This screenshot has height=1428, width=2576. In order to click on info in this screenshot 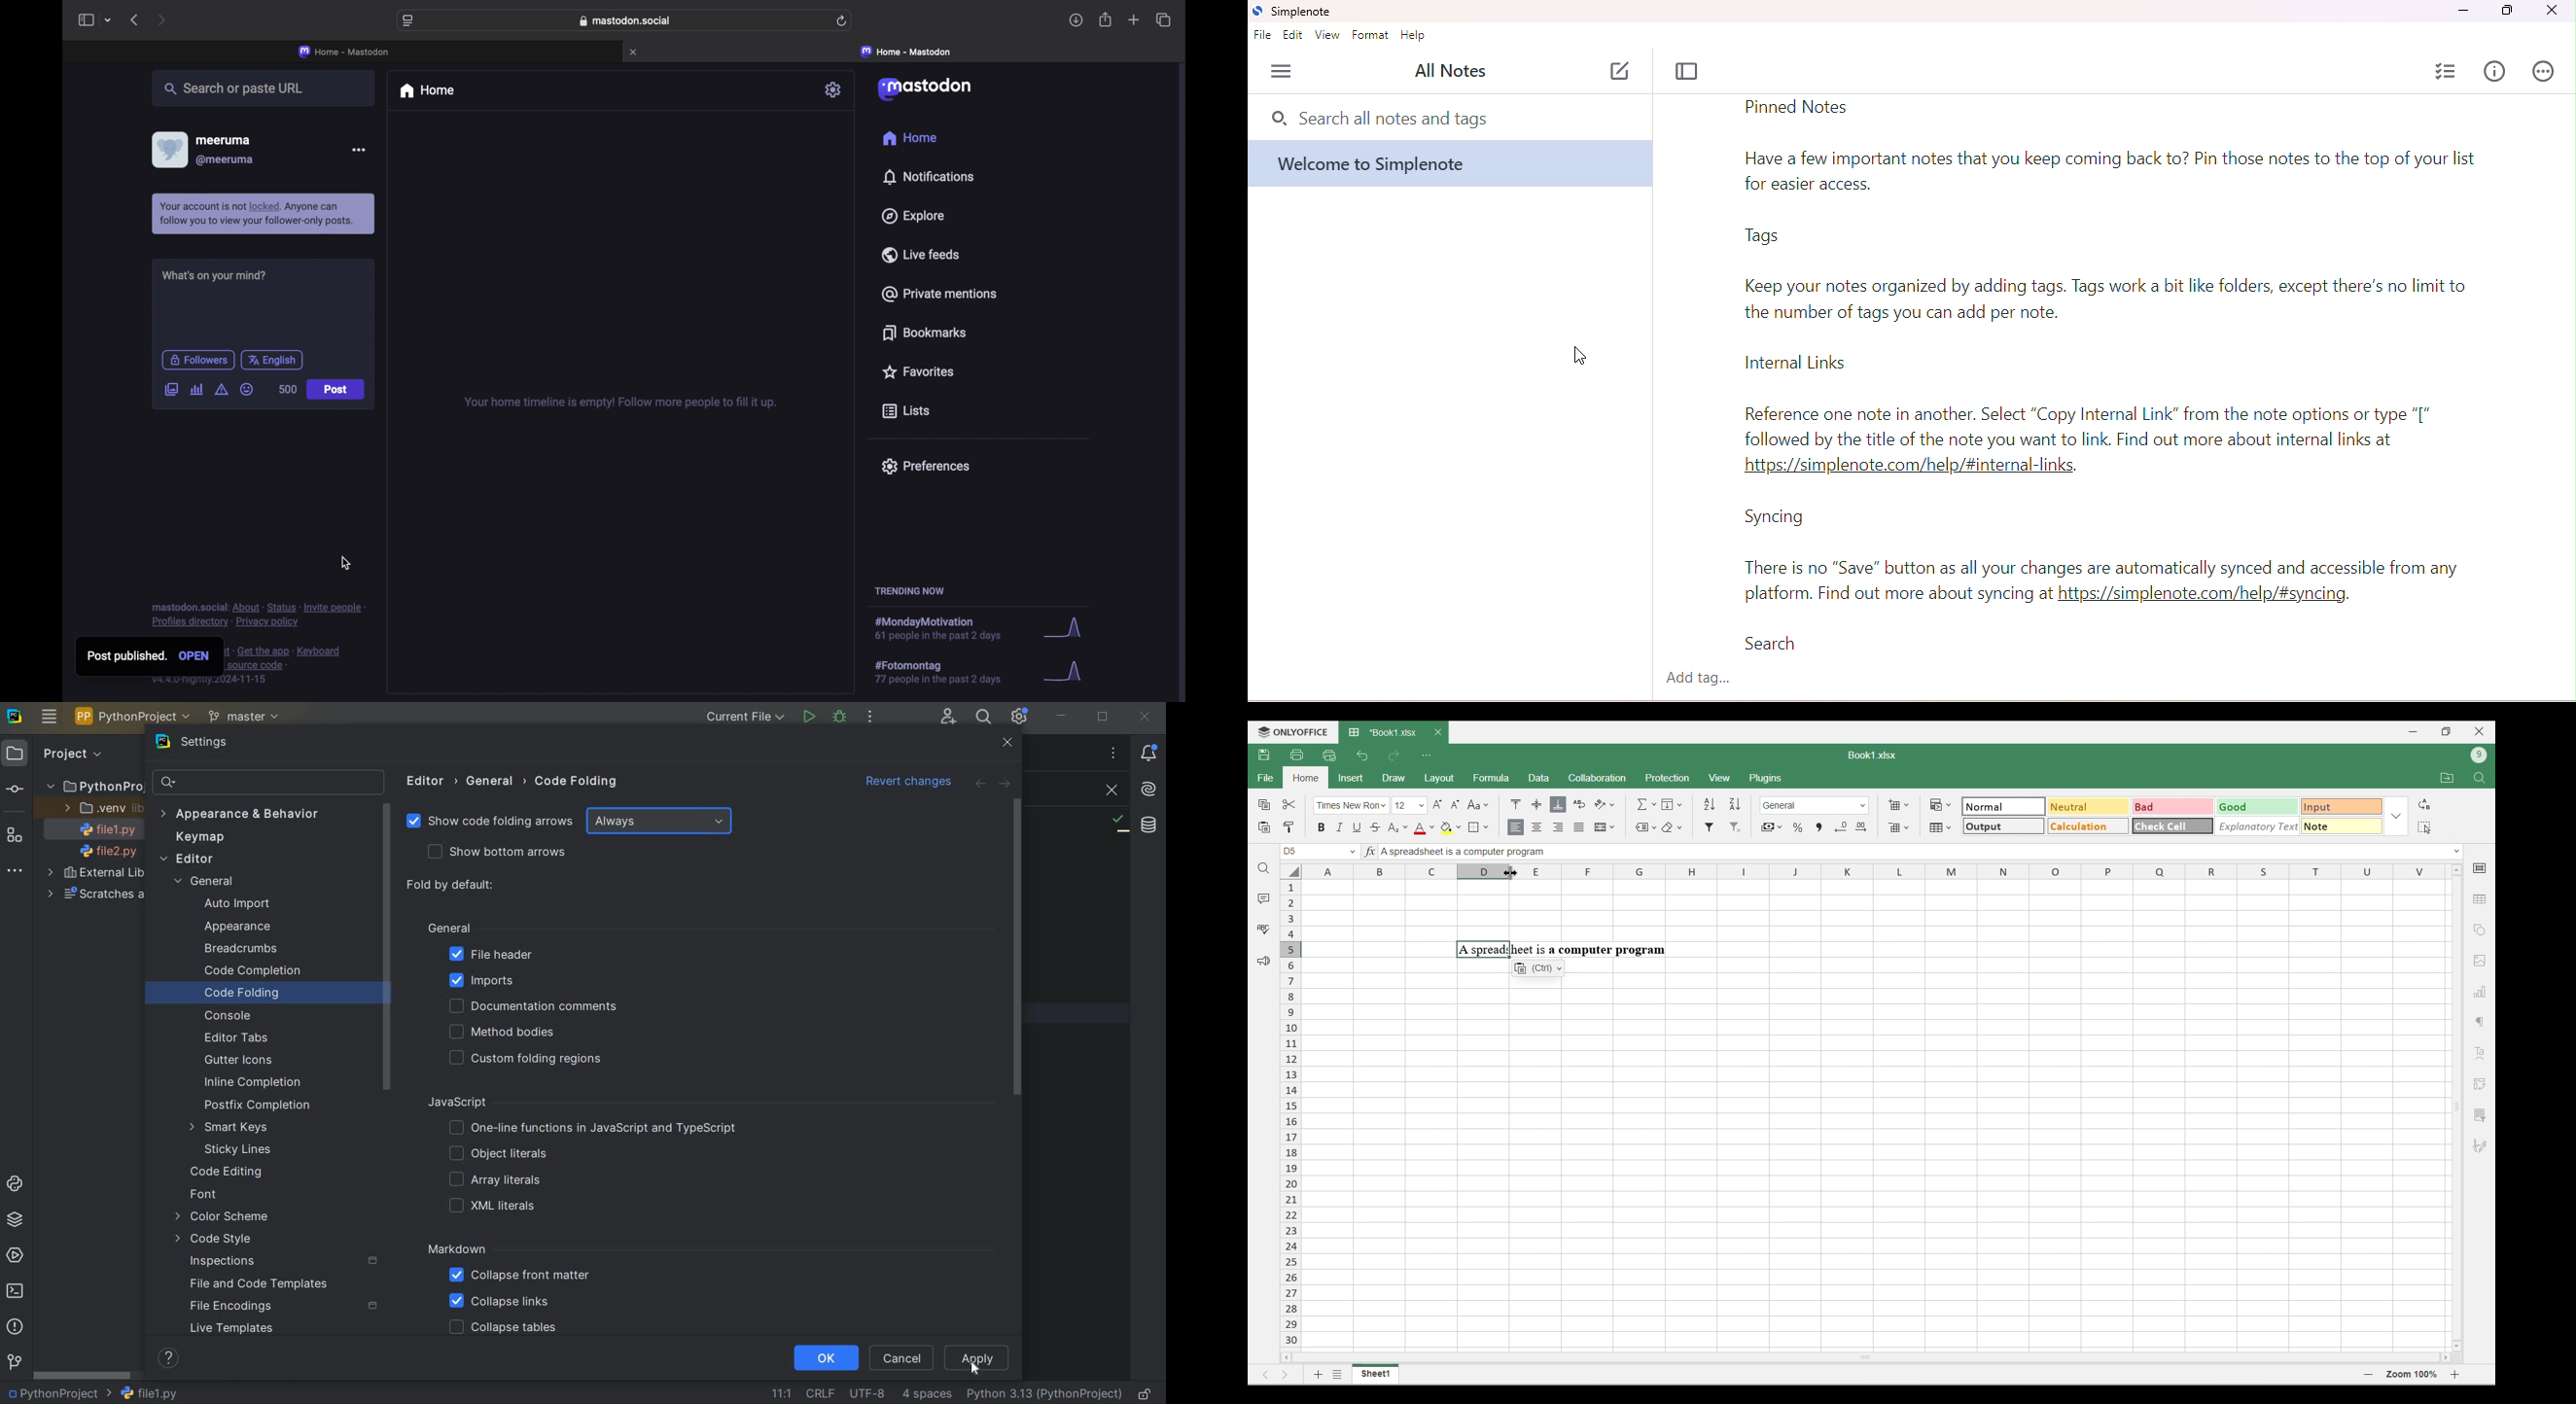, I will do `click(2493, 71)`.